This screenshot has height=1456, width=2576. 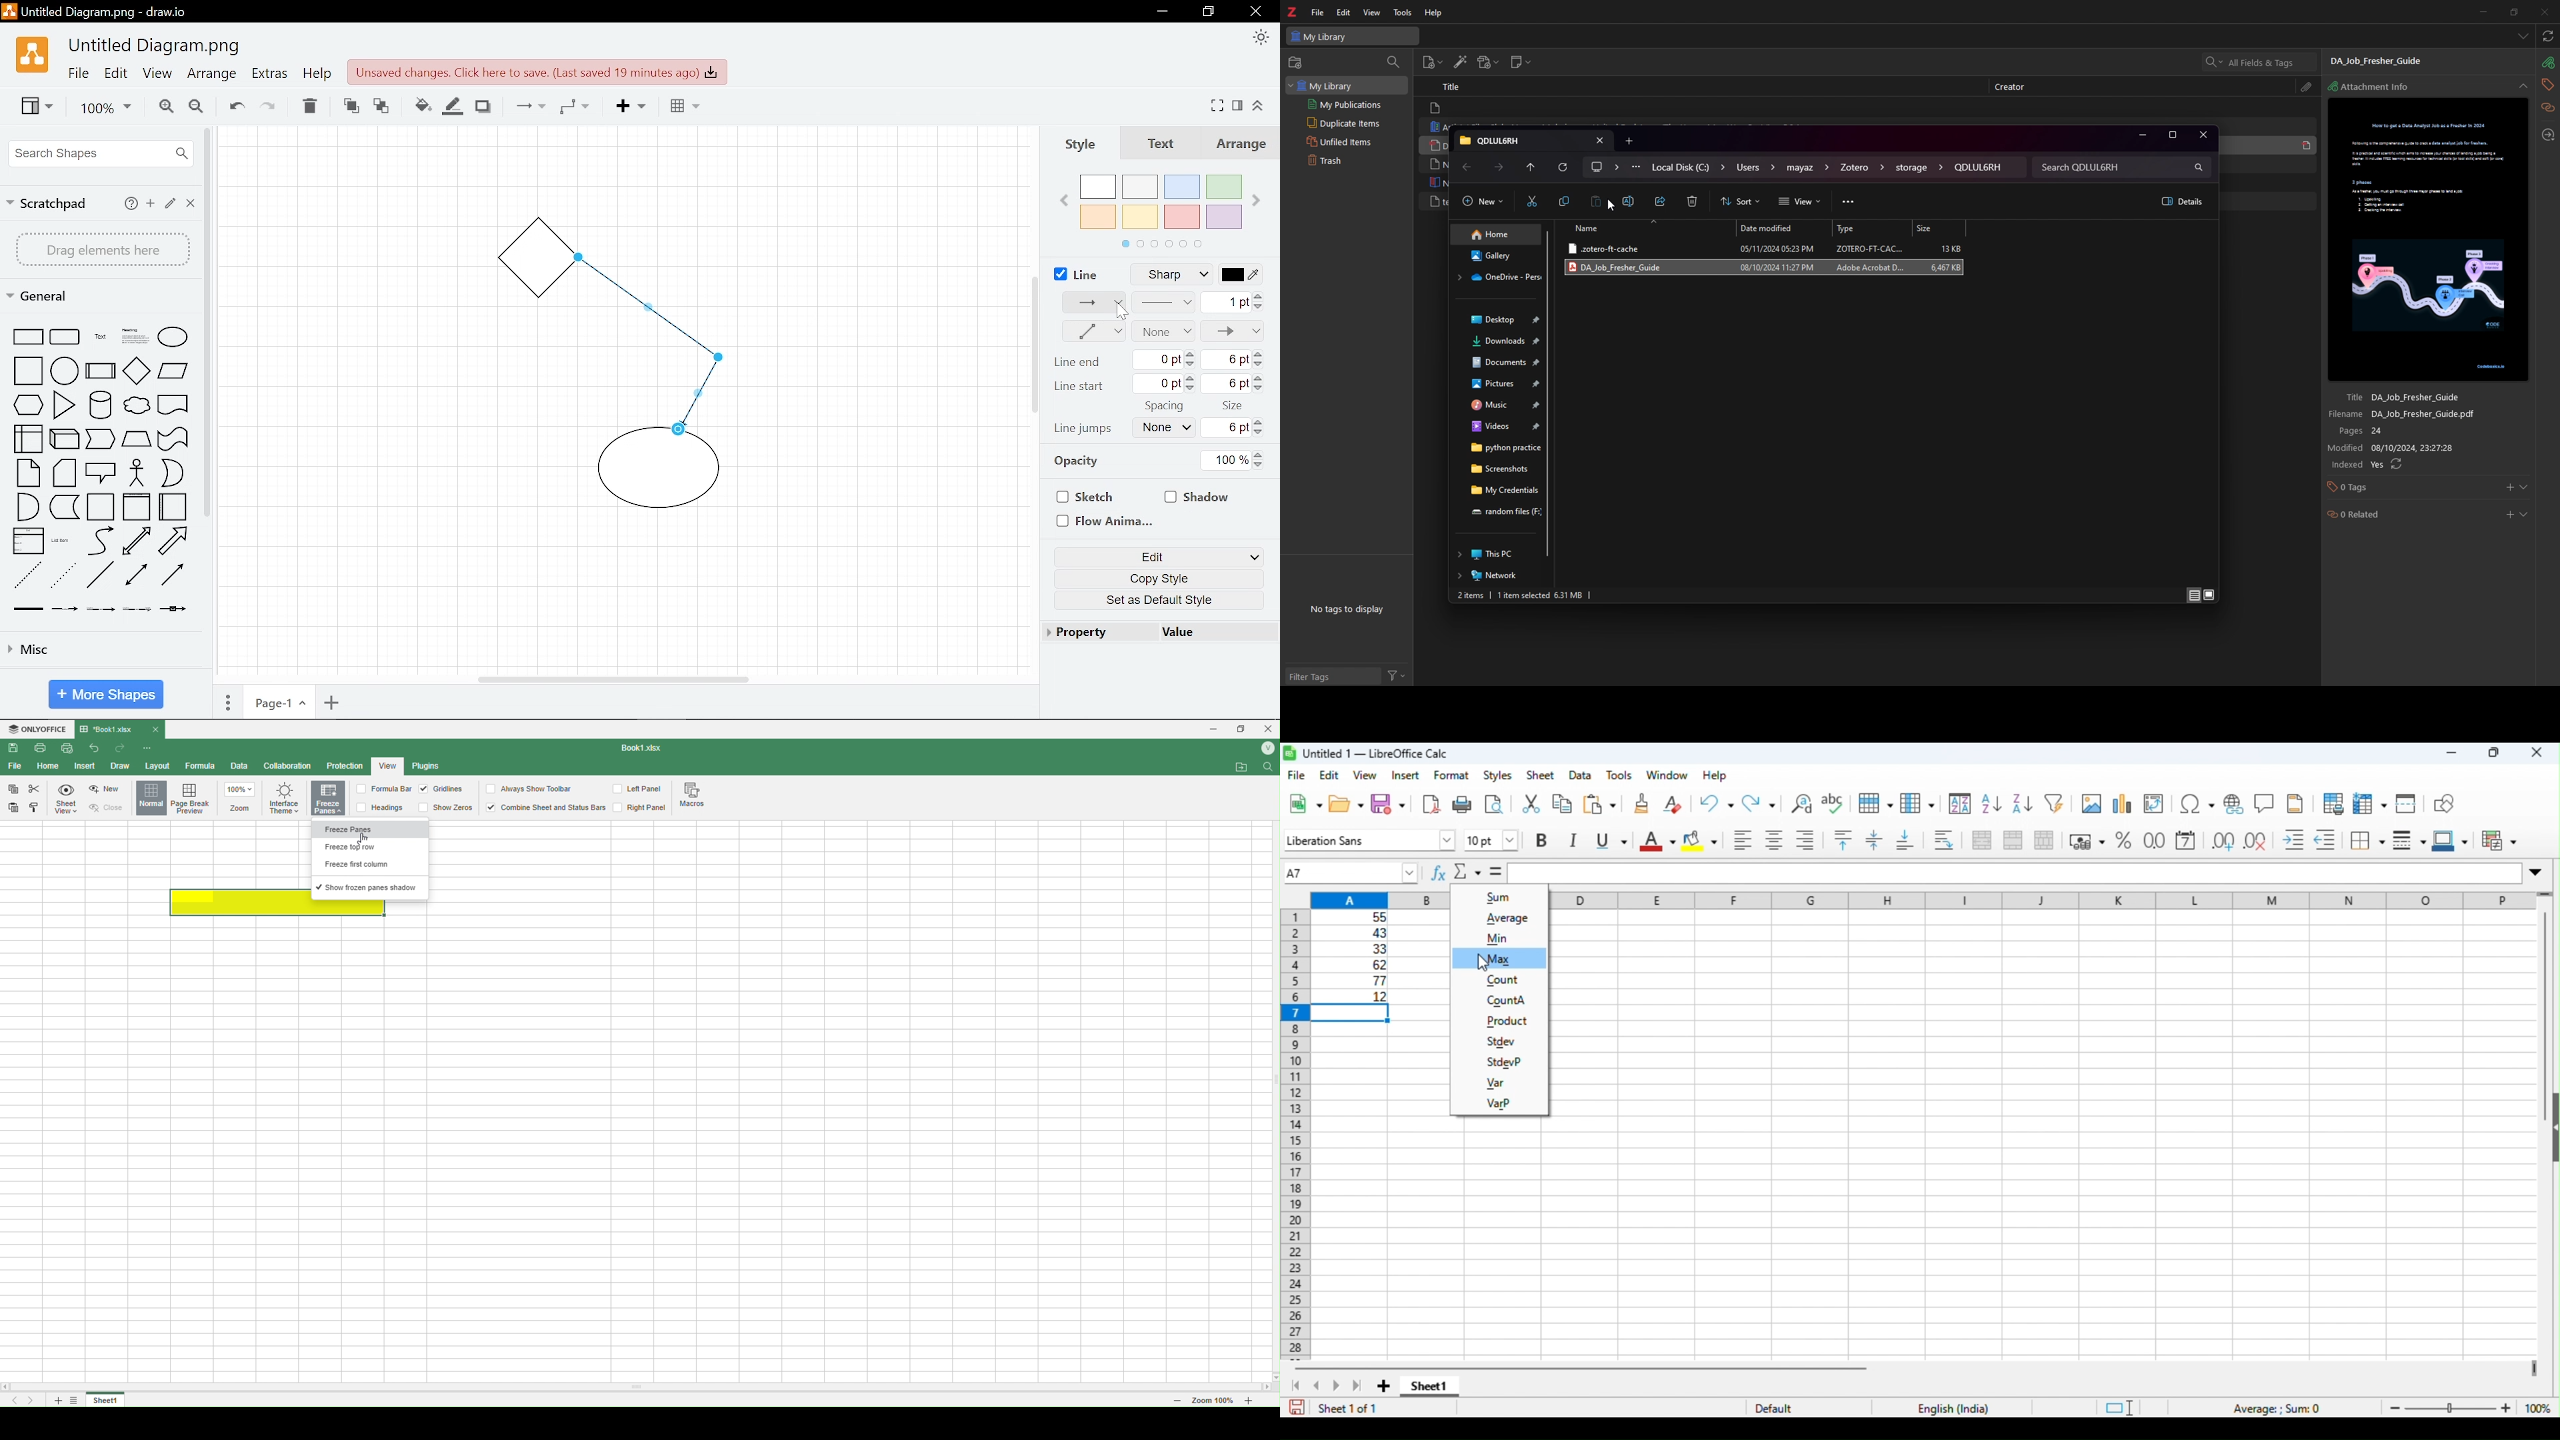 I want to click on style, so click(x=1499, y=775).